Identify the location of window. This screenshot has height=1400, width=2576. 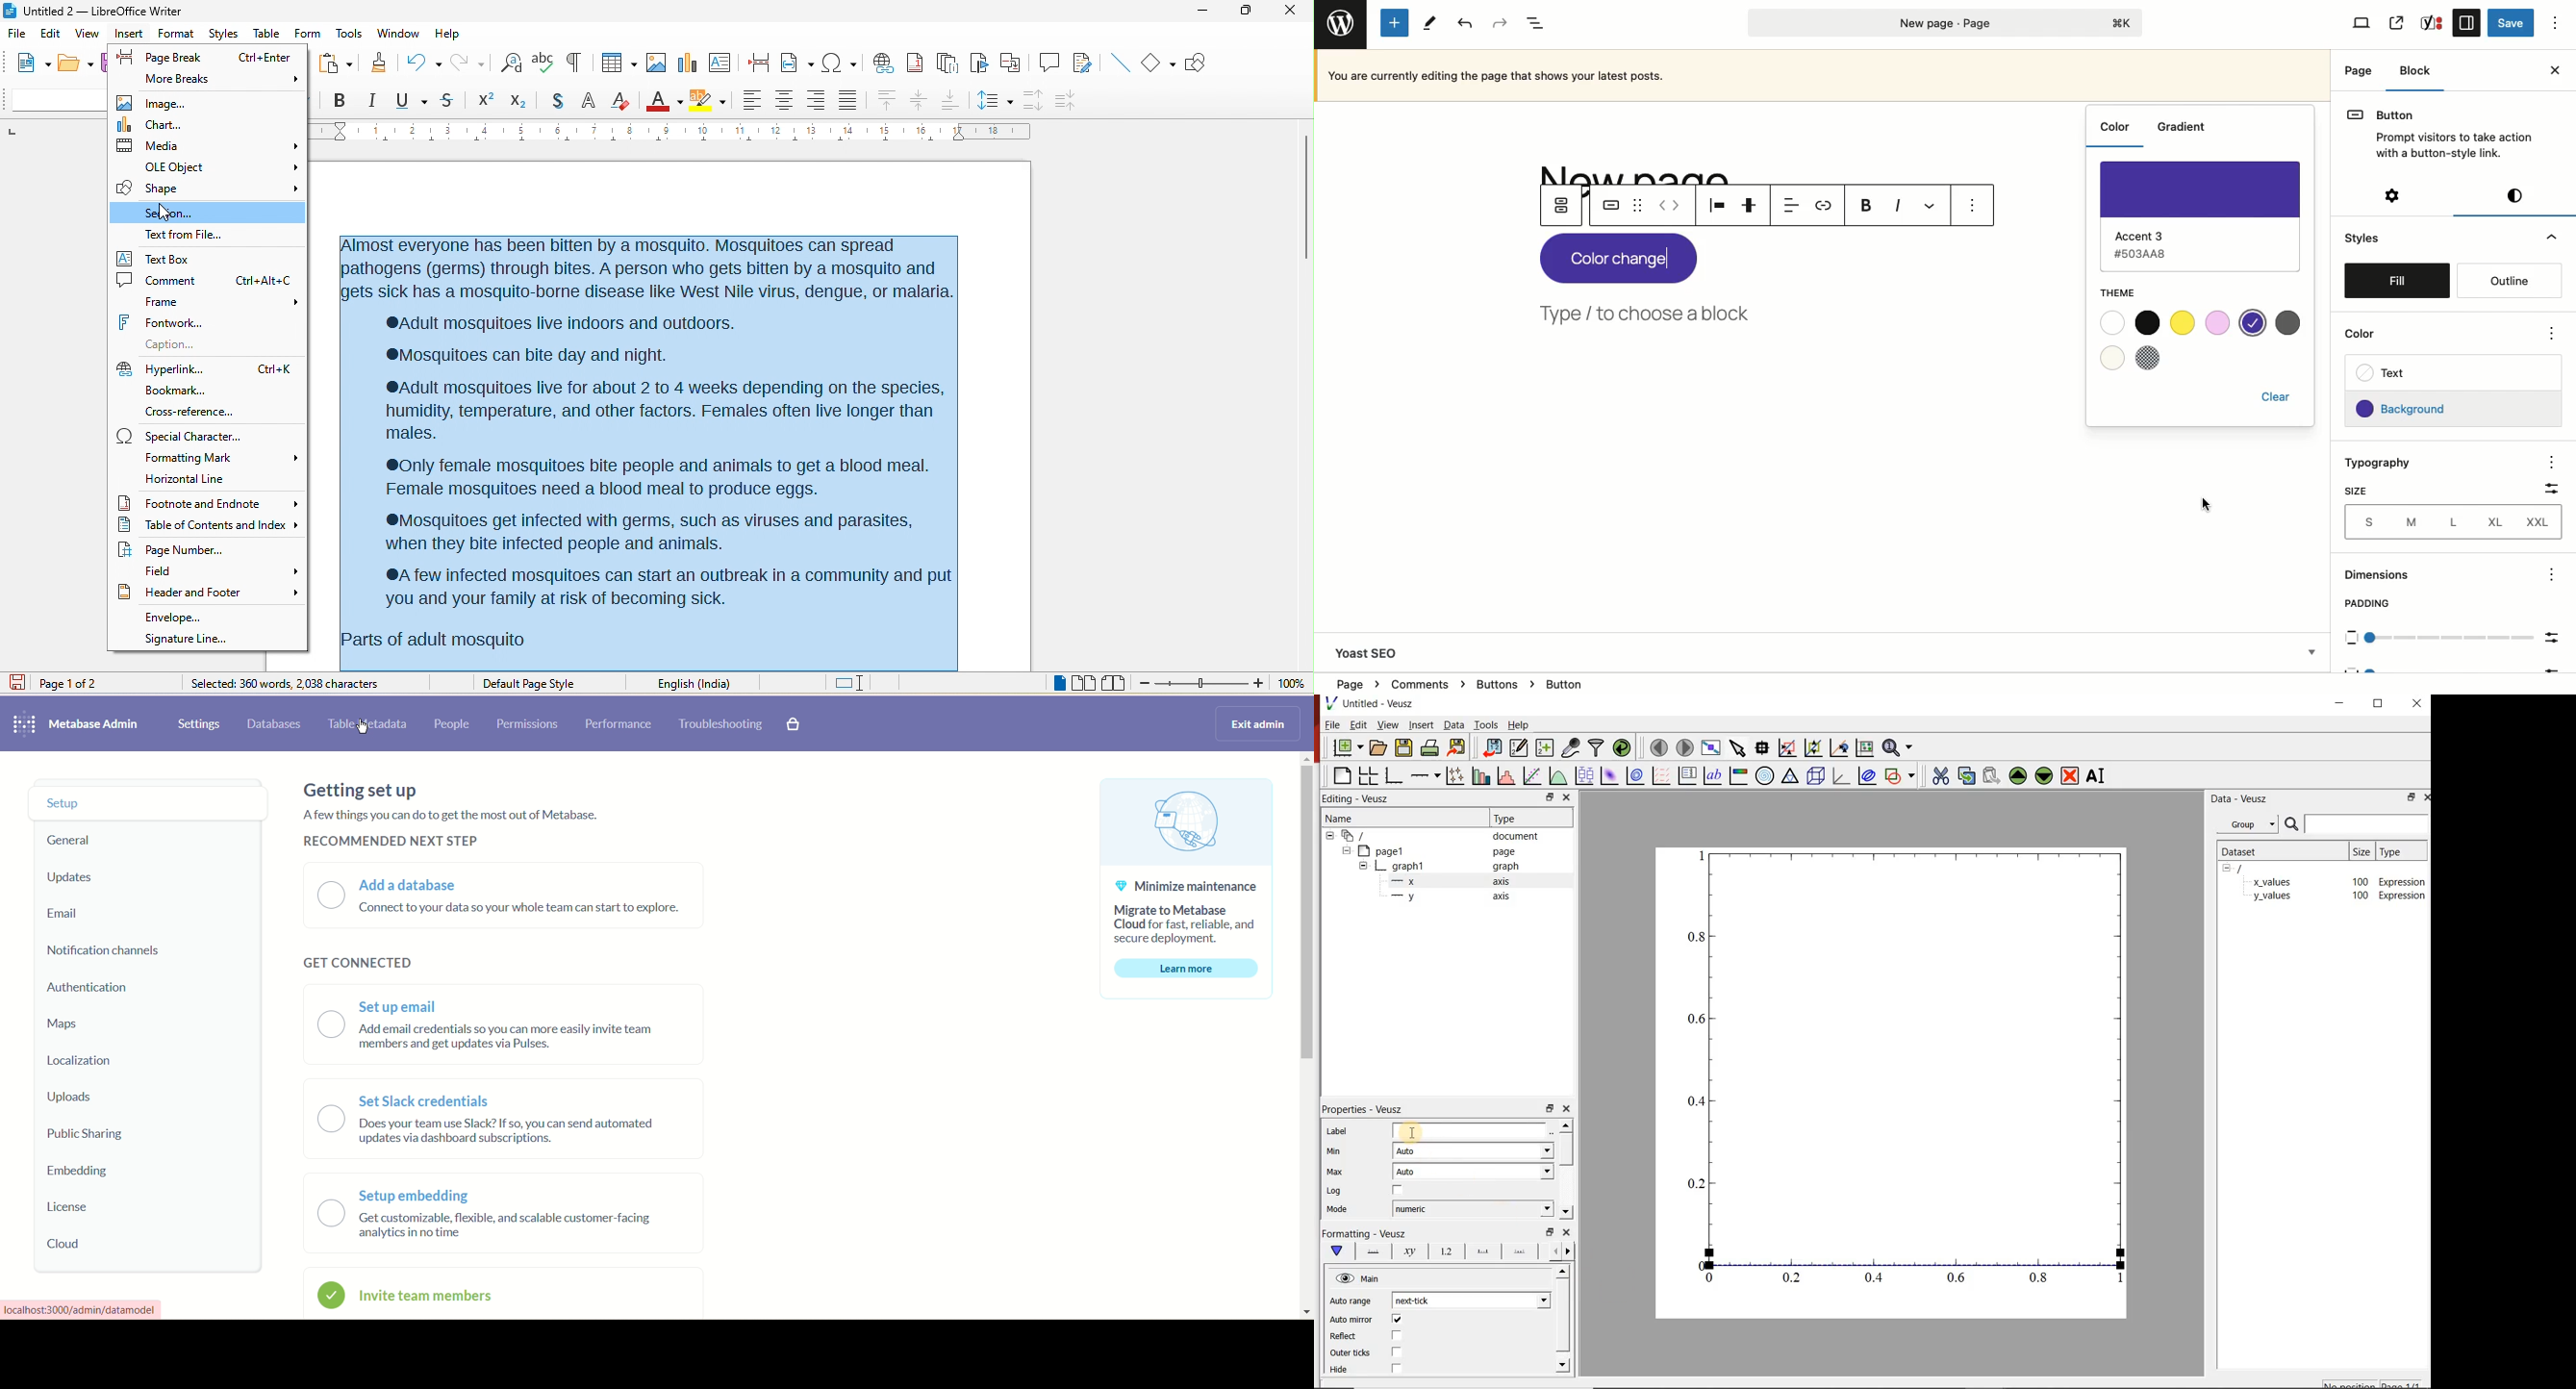
(398, 33).